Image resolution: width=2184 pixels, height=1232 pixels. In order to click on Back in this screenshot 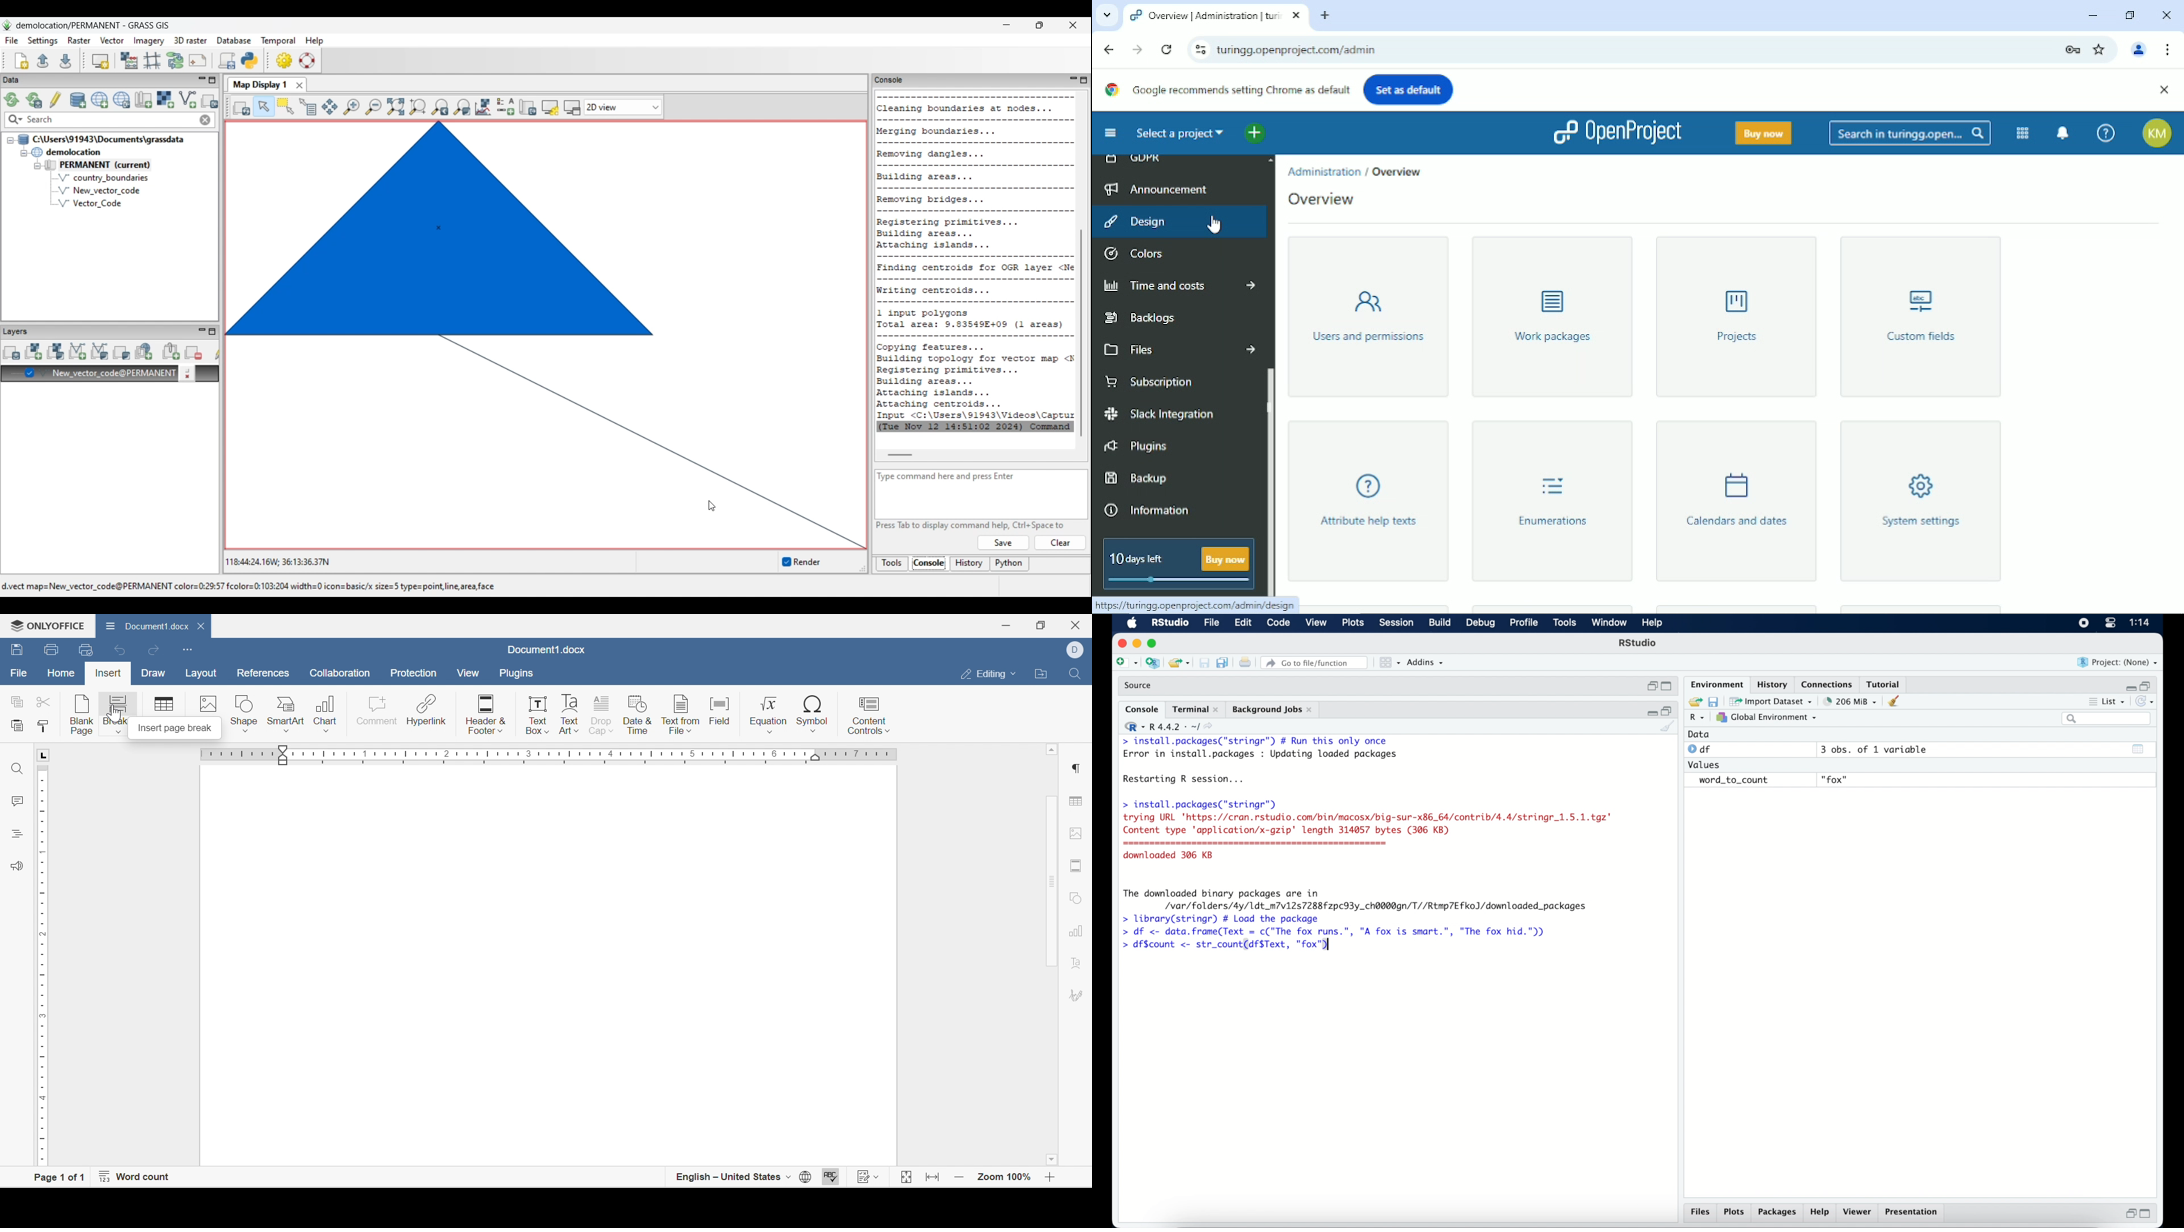, I will do `click(1109, 48)`.